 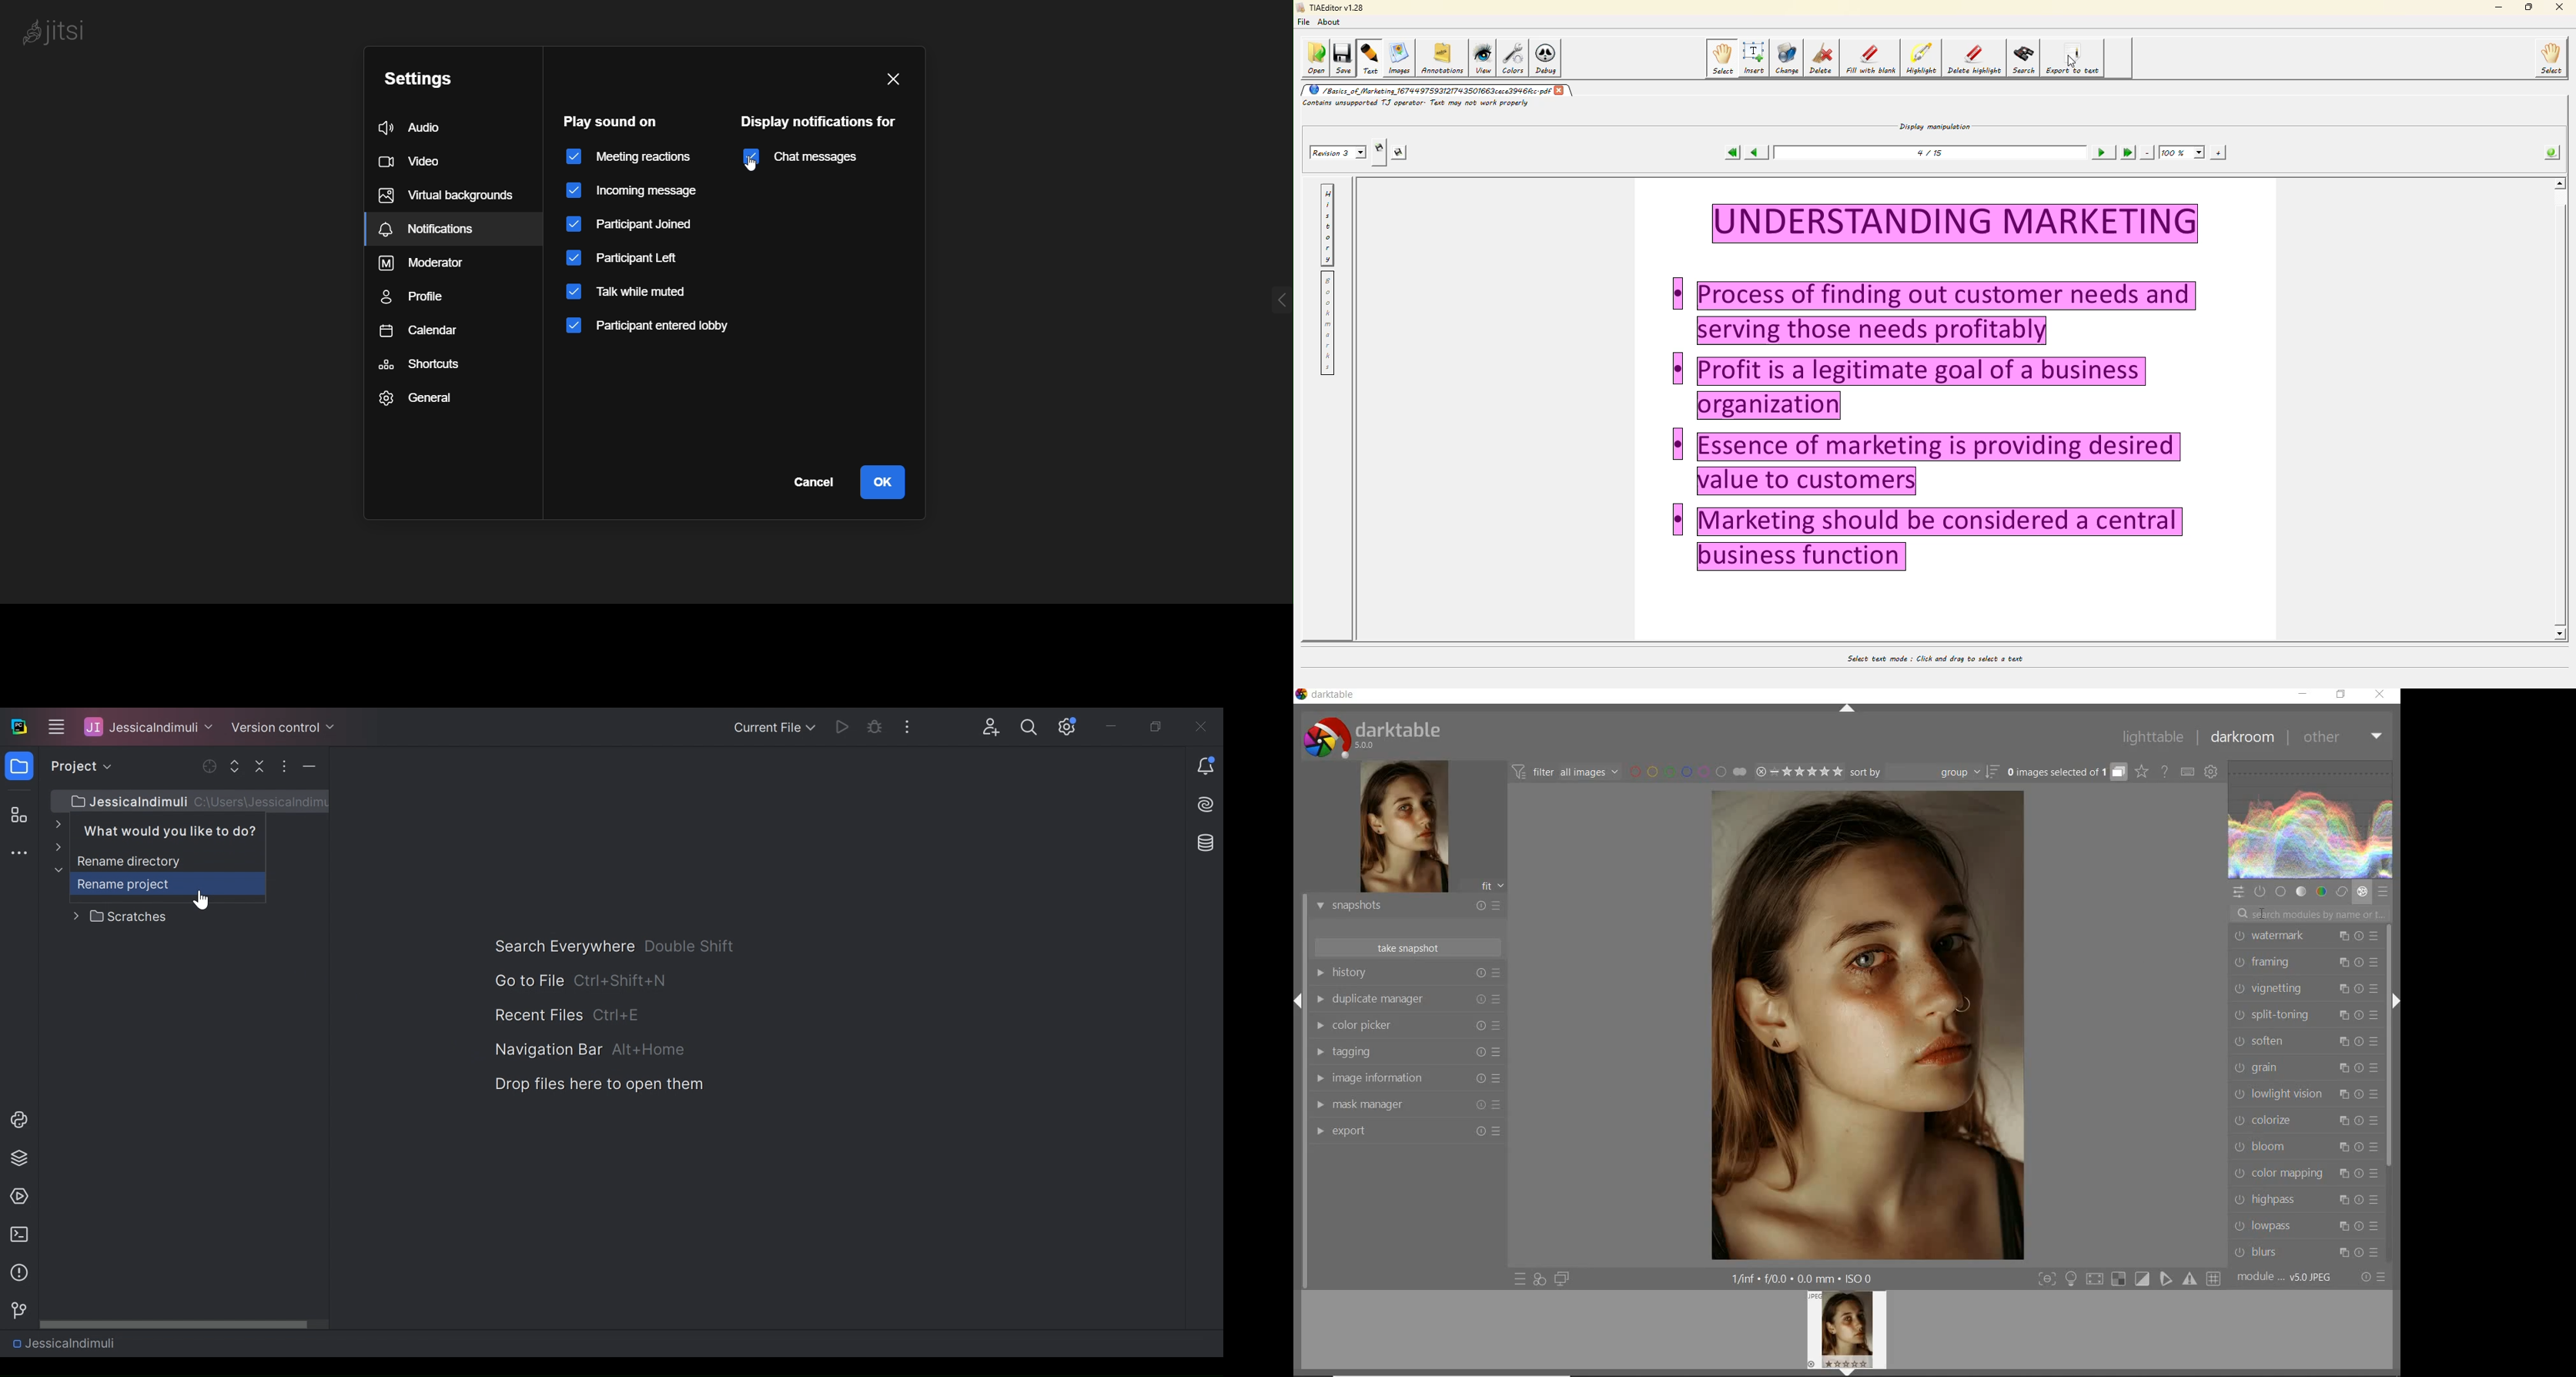 I want to click on Cursor, so click(x=199, y=901).